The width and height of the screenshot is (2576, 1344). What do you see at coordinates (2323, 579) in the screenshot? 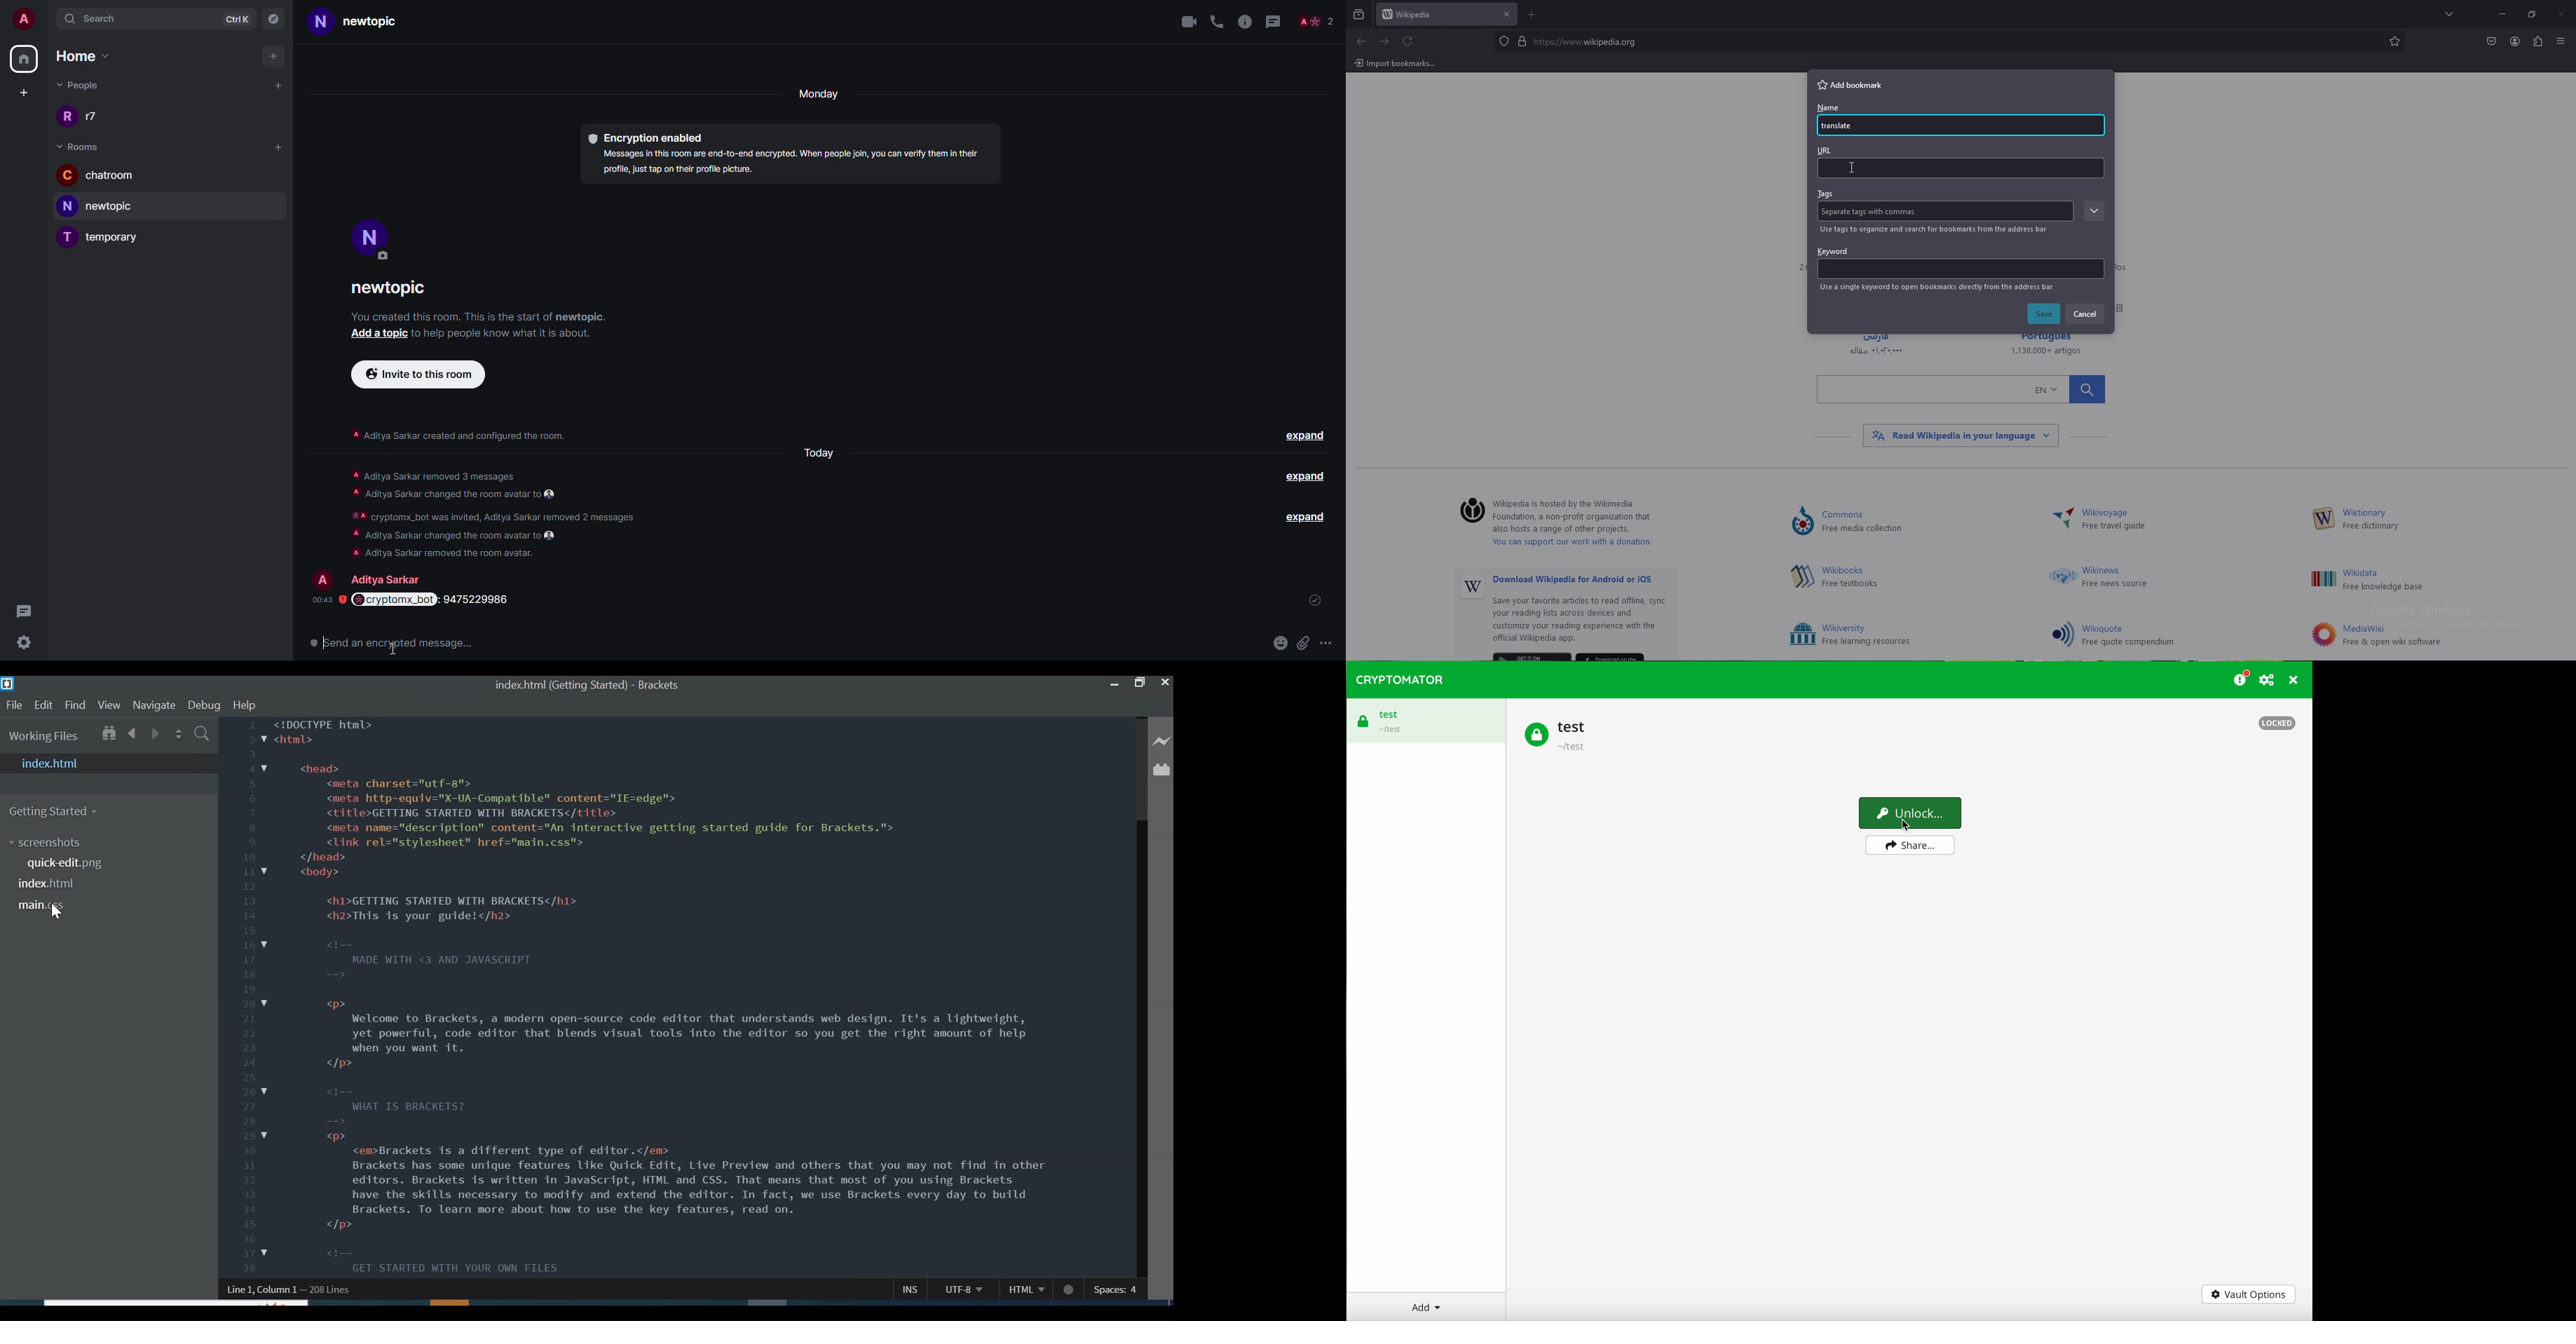
I see `` at bounding box center [2323, 579].